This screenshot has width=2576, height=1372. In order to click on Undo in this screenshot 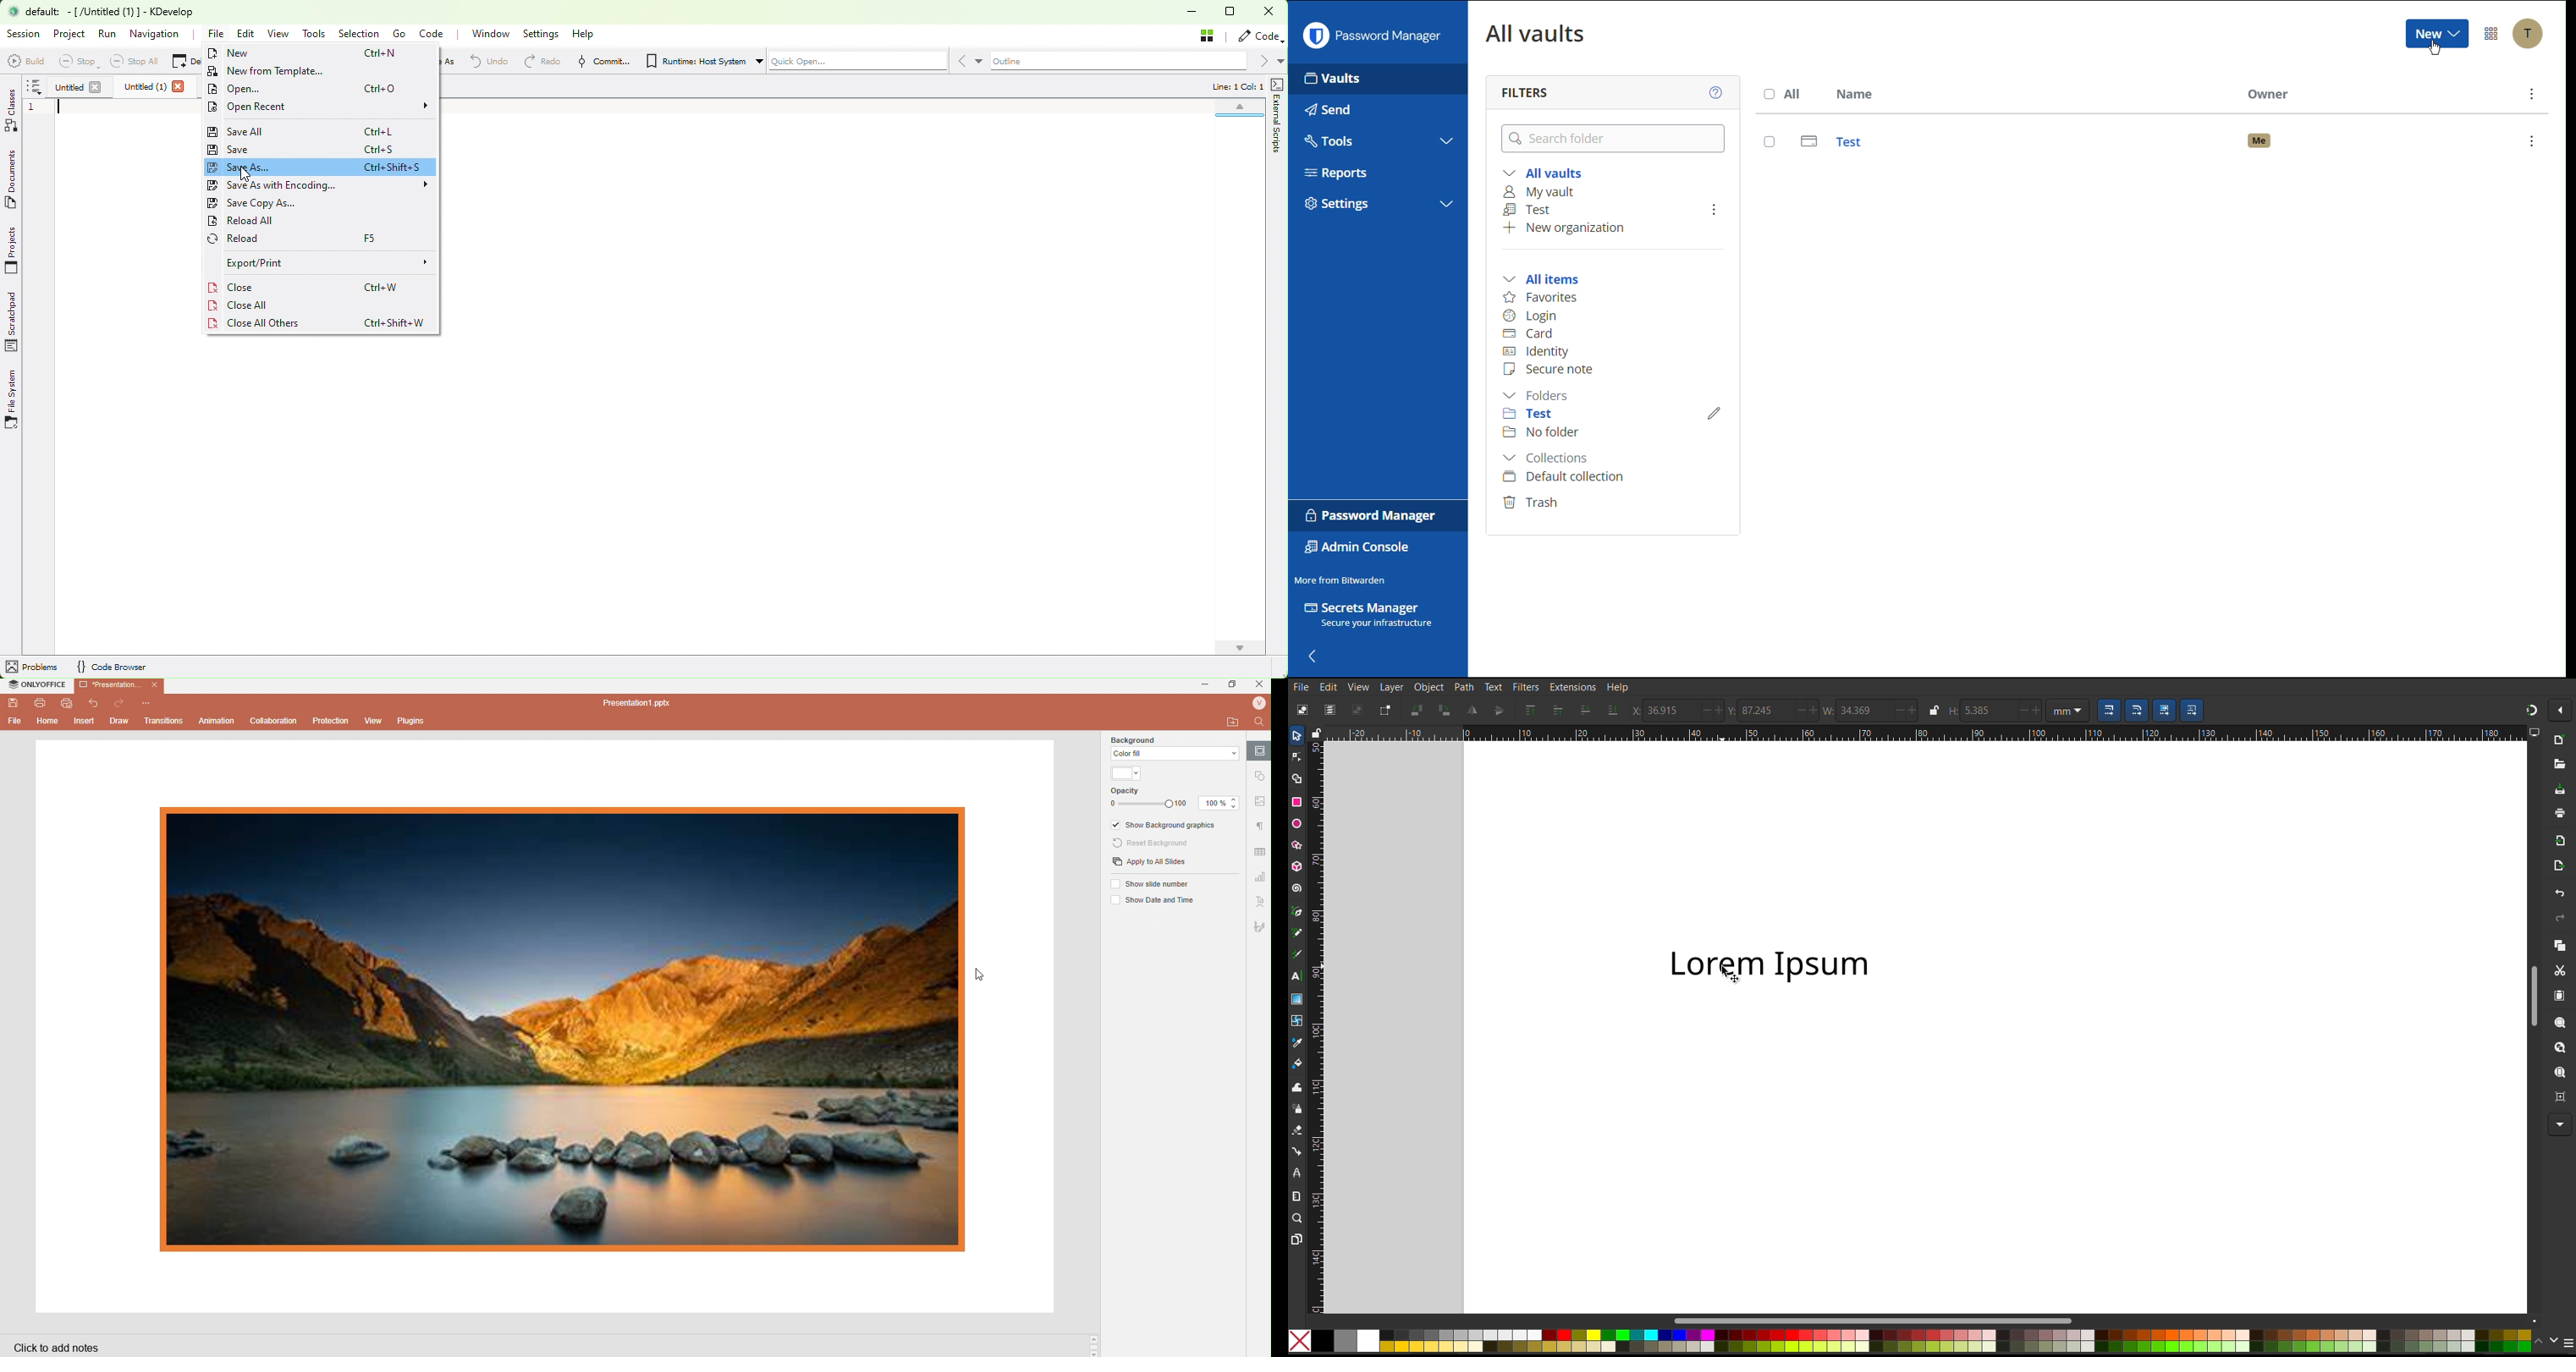, I will do `click(2561, 892)`.